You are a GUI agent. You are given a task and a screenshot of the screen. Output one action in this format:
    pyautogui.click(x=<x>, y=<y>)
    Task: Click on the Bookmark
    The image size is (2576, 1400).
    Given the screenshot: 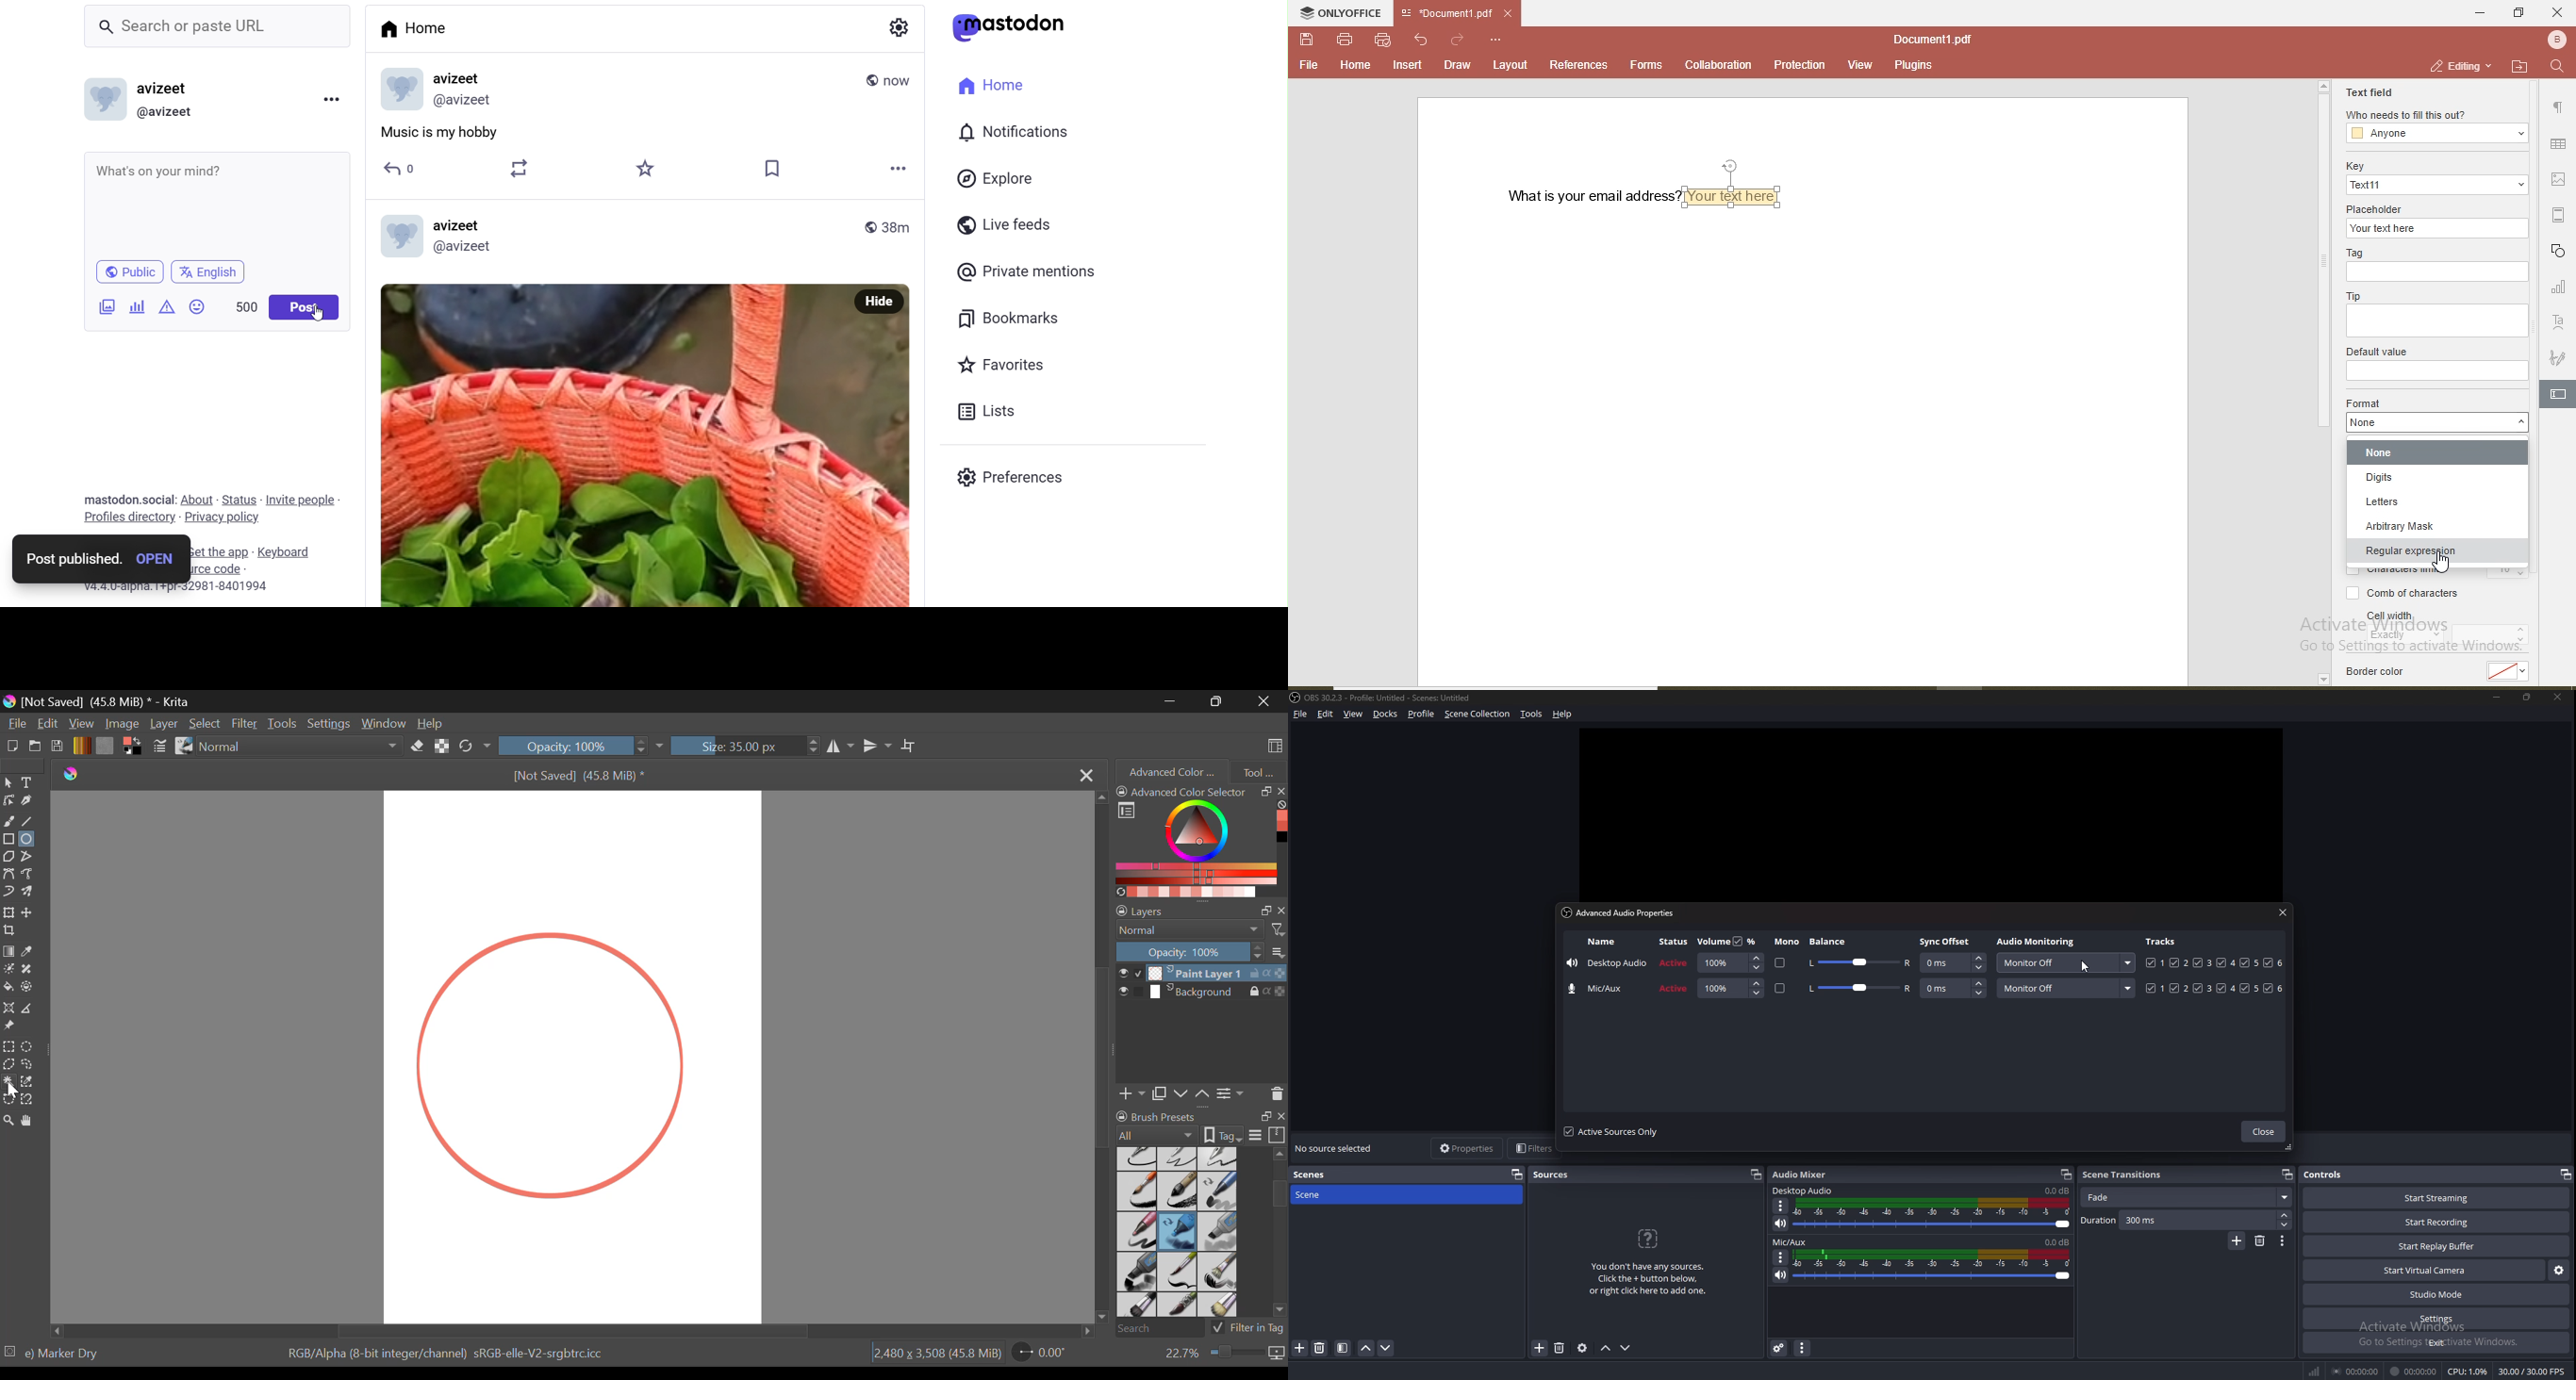 What is the action you would take?
    pyautogui.click(x=776, y=169)
    